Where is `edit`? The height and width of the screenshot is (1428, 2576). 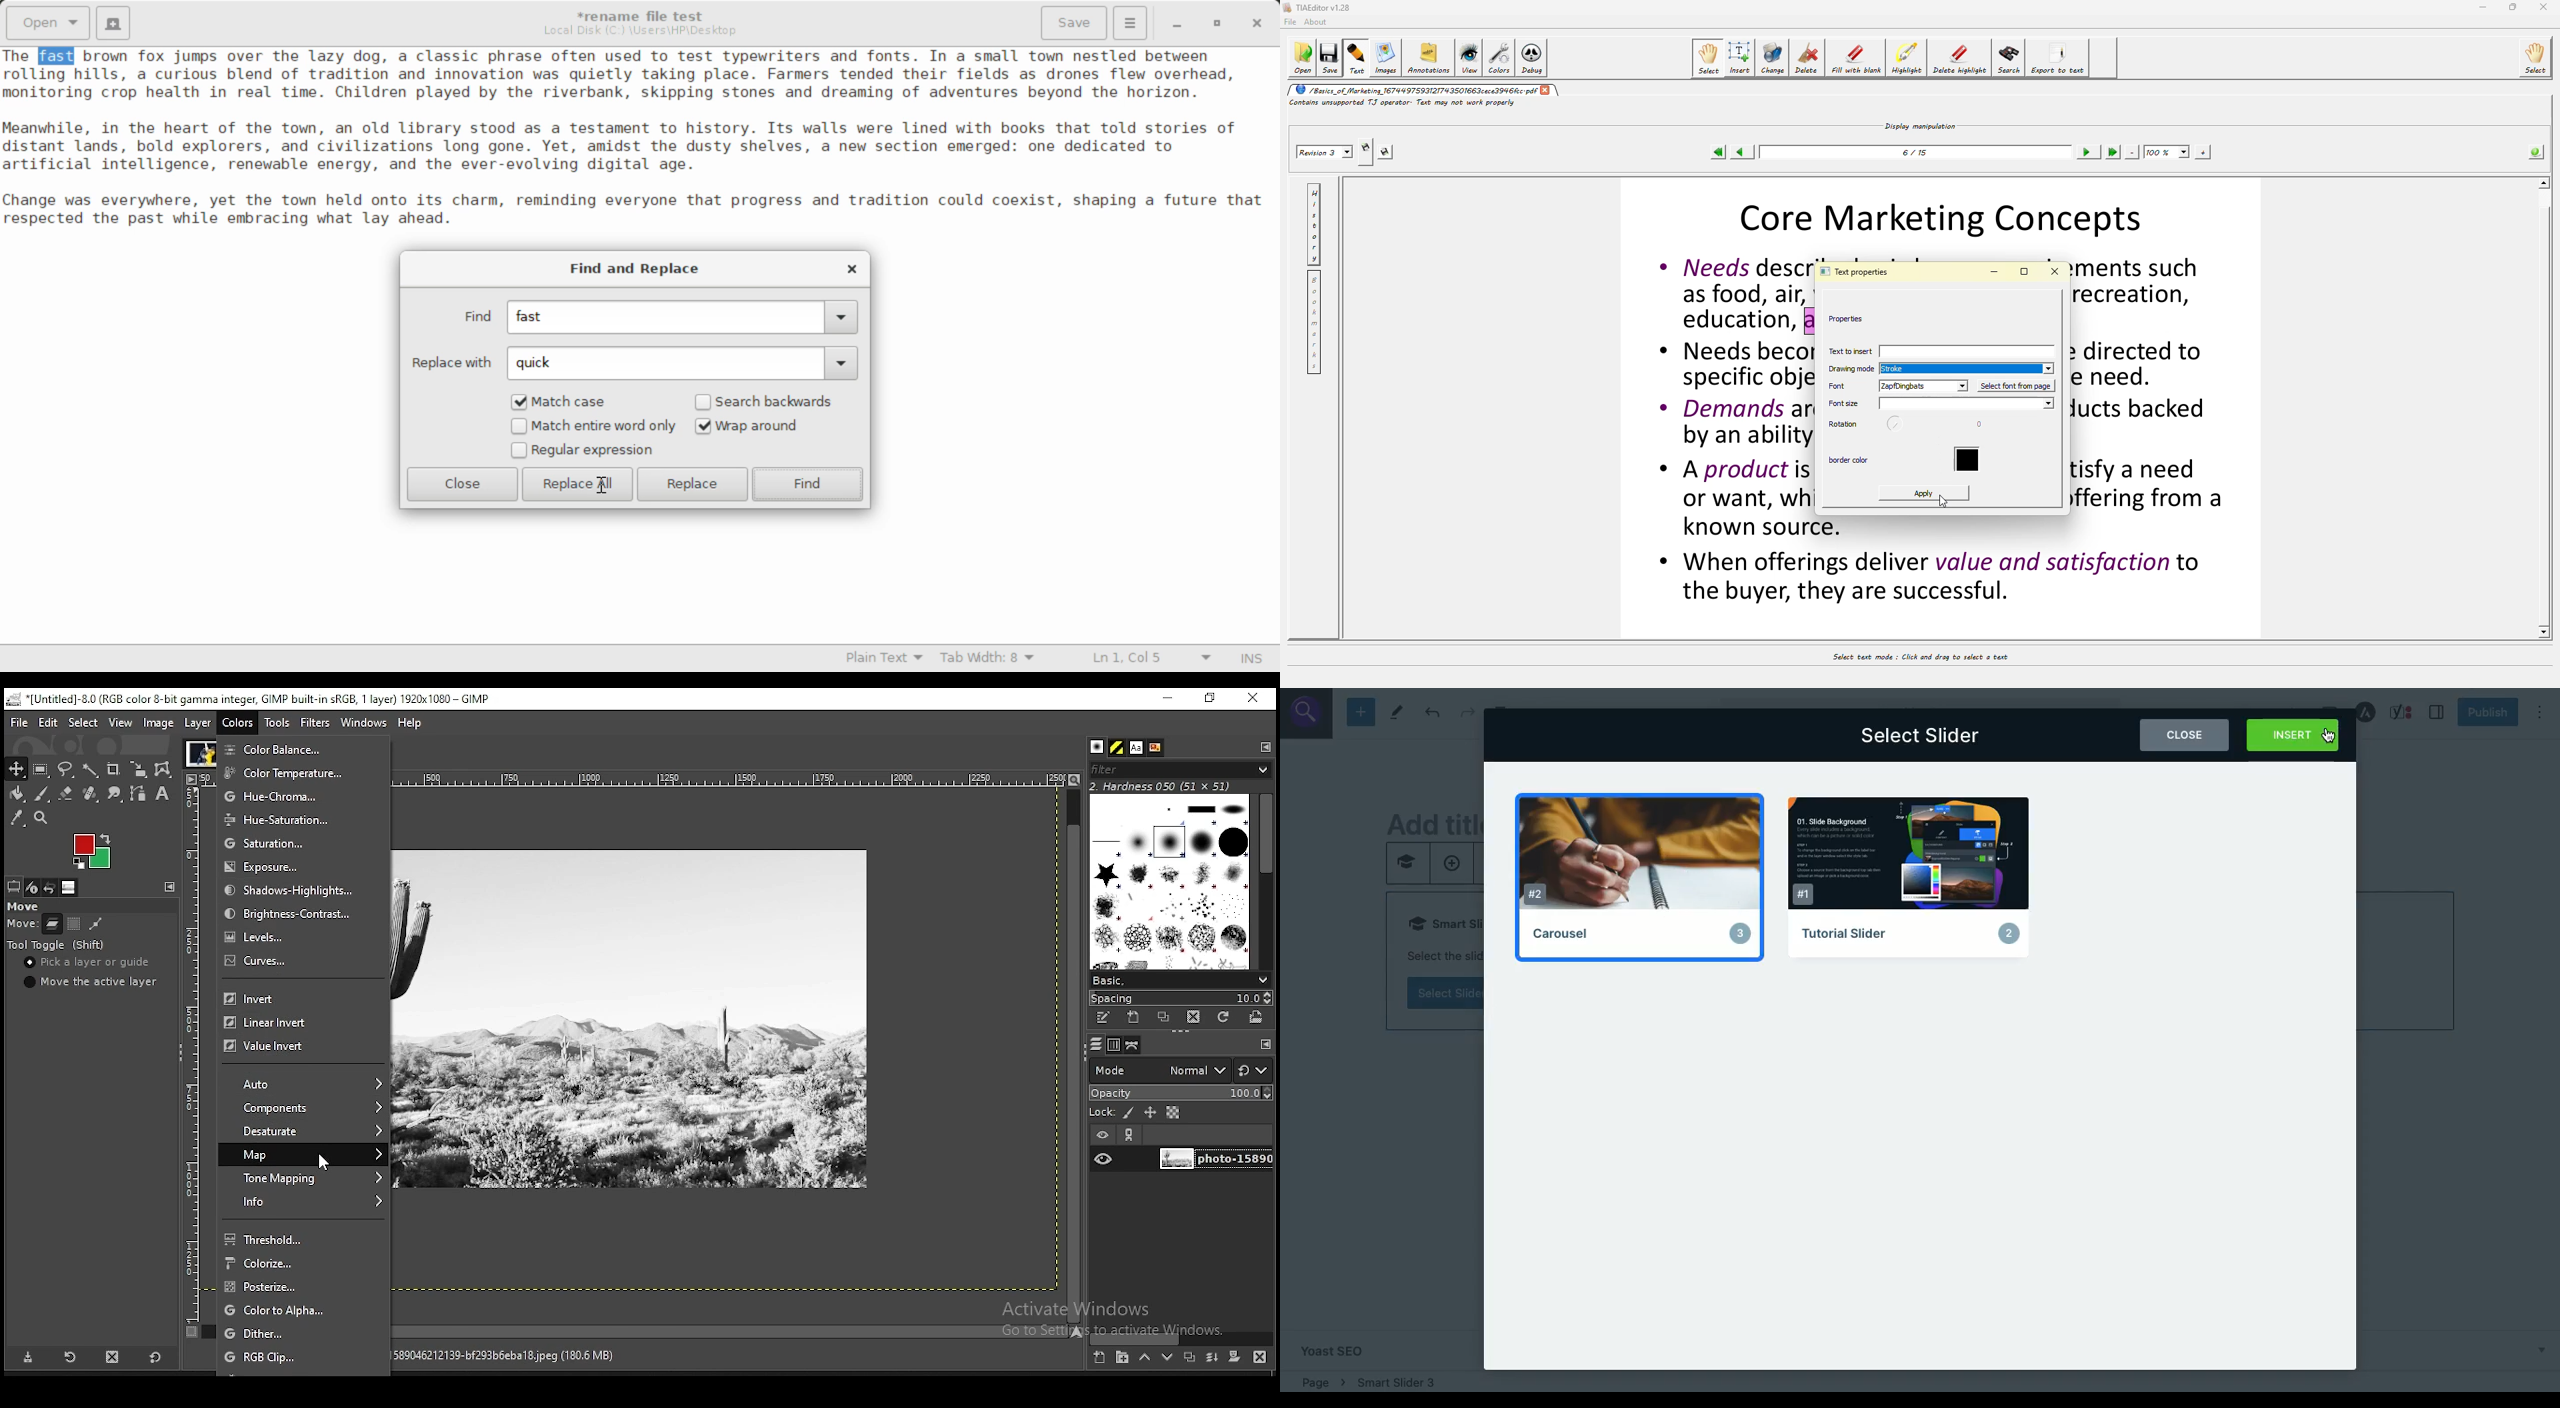
edit is located at coordinates (50, 722).